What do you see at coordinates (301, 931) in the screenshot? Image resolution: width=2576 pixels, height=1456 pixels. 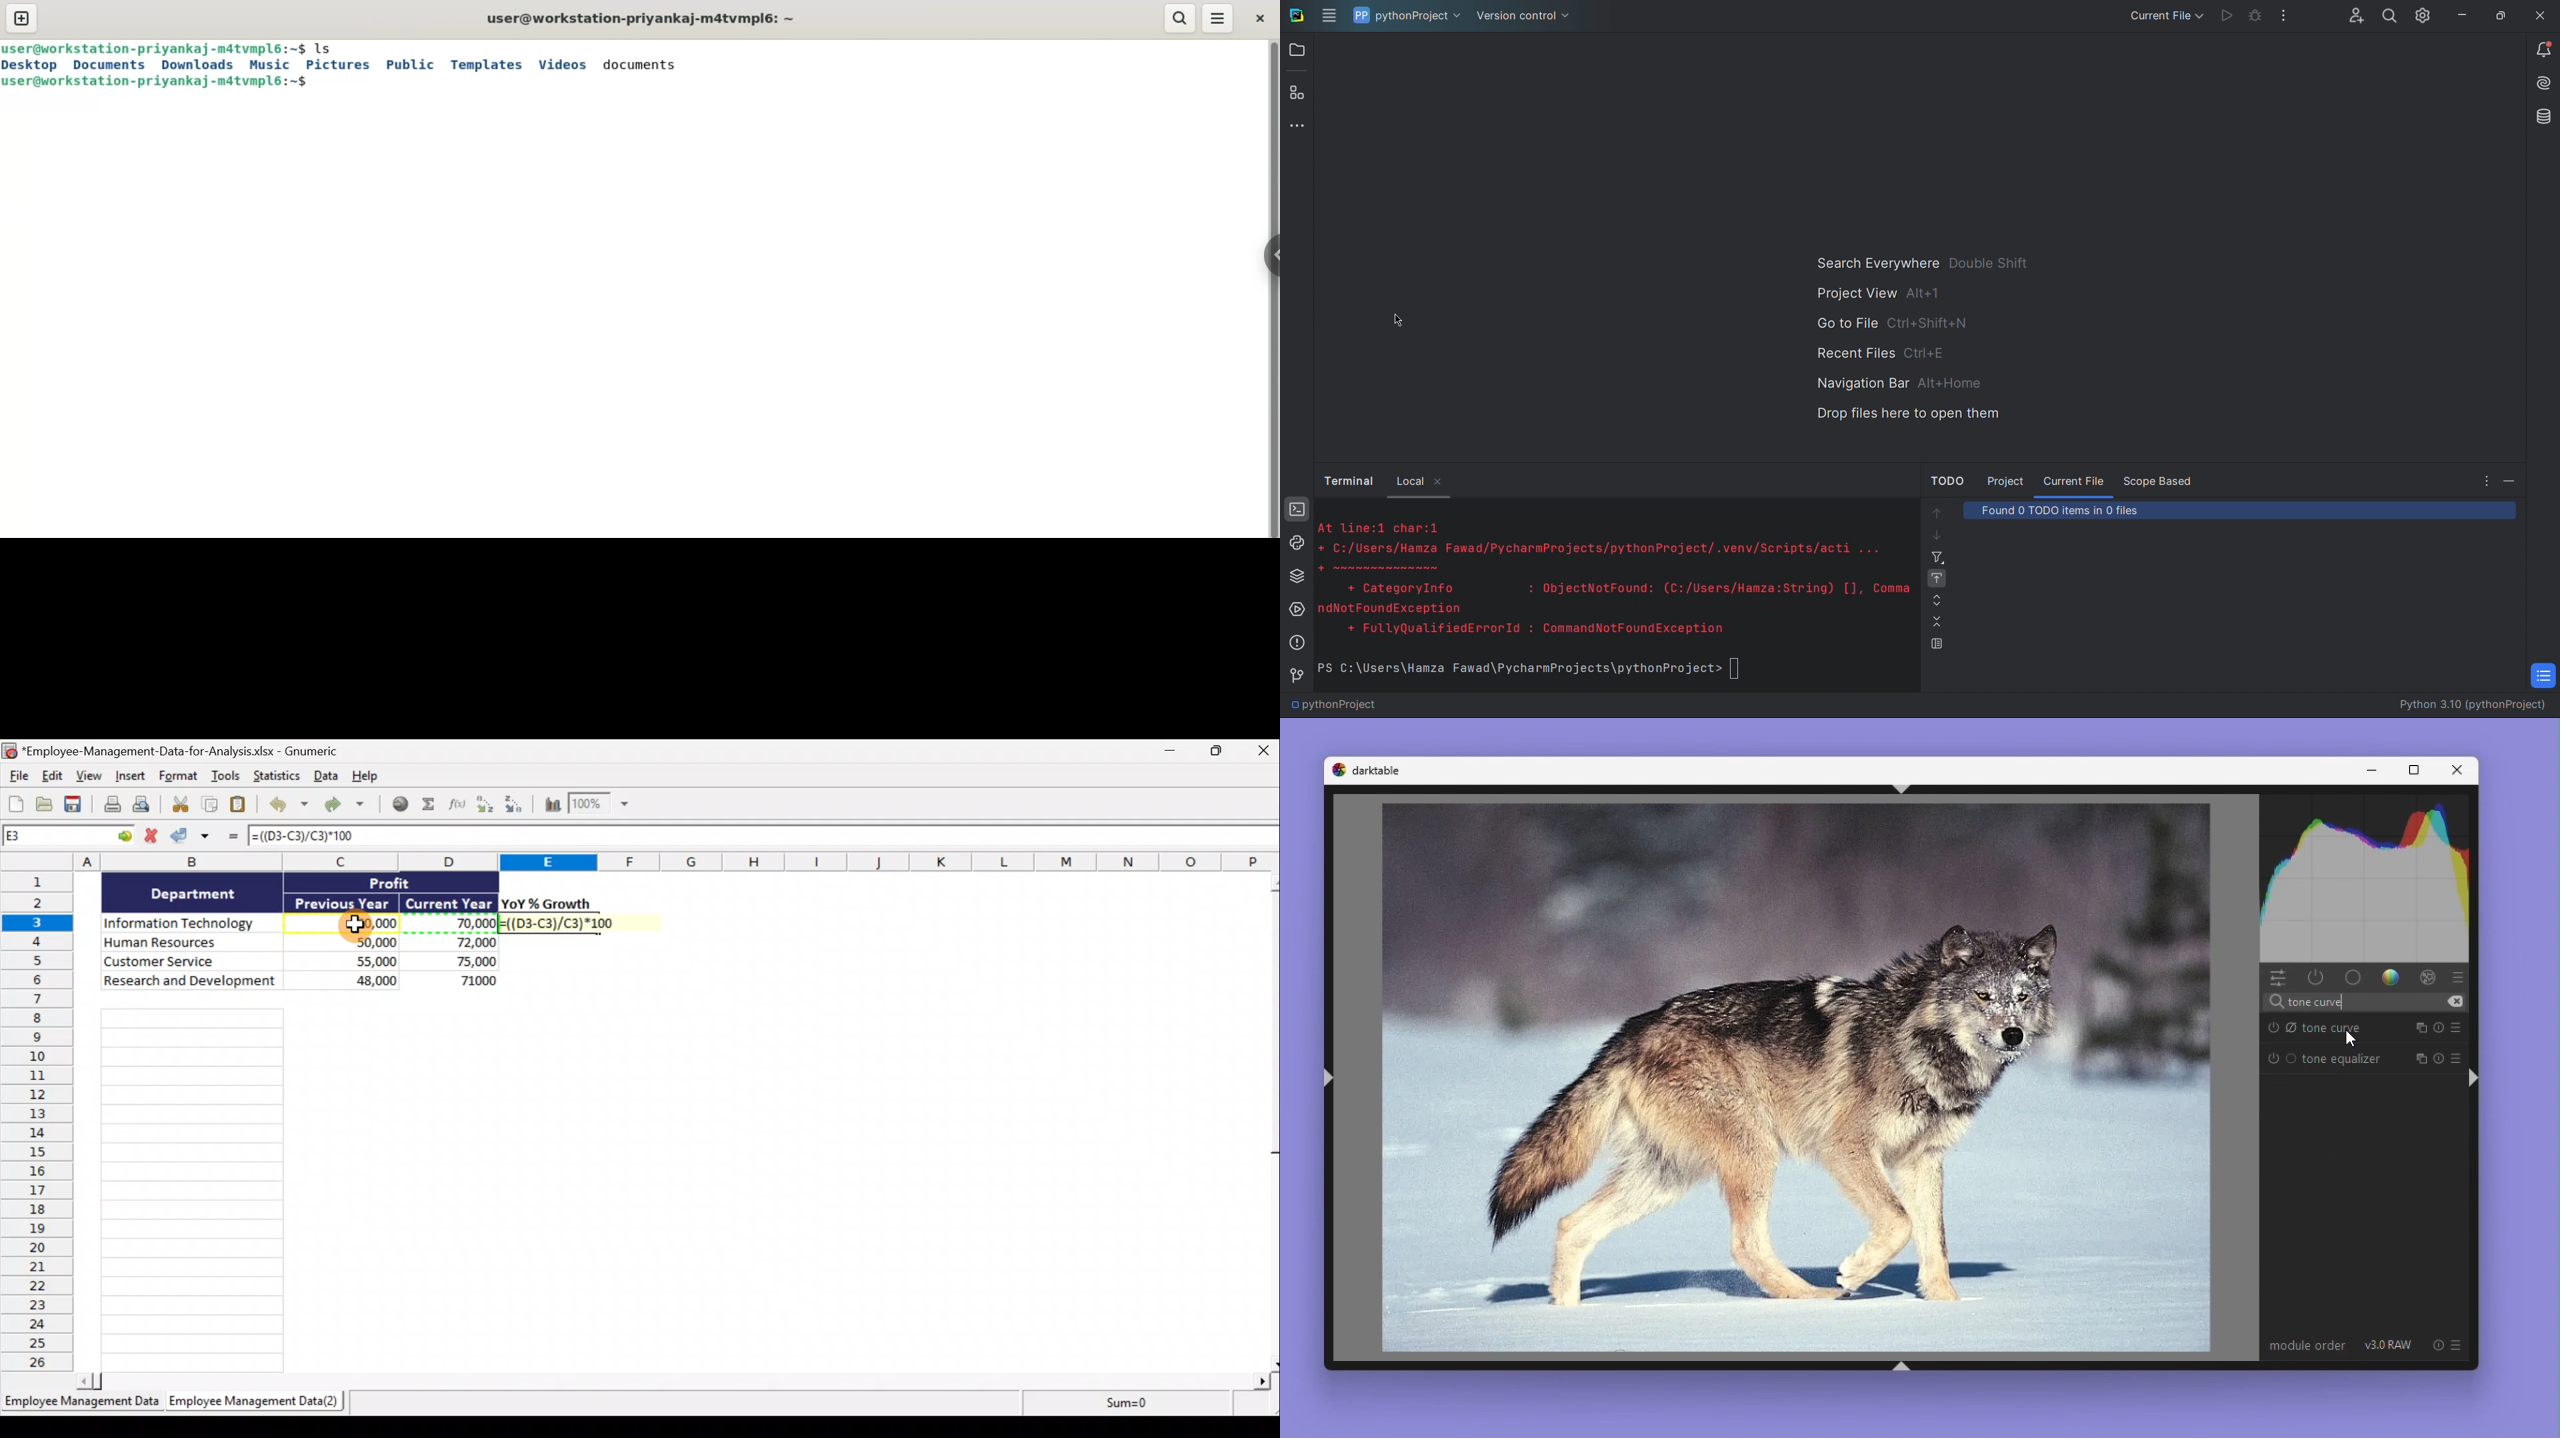 I see `Data` at bounding box center [301, 931].